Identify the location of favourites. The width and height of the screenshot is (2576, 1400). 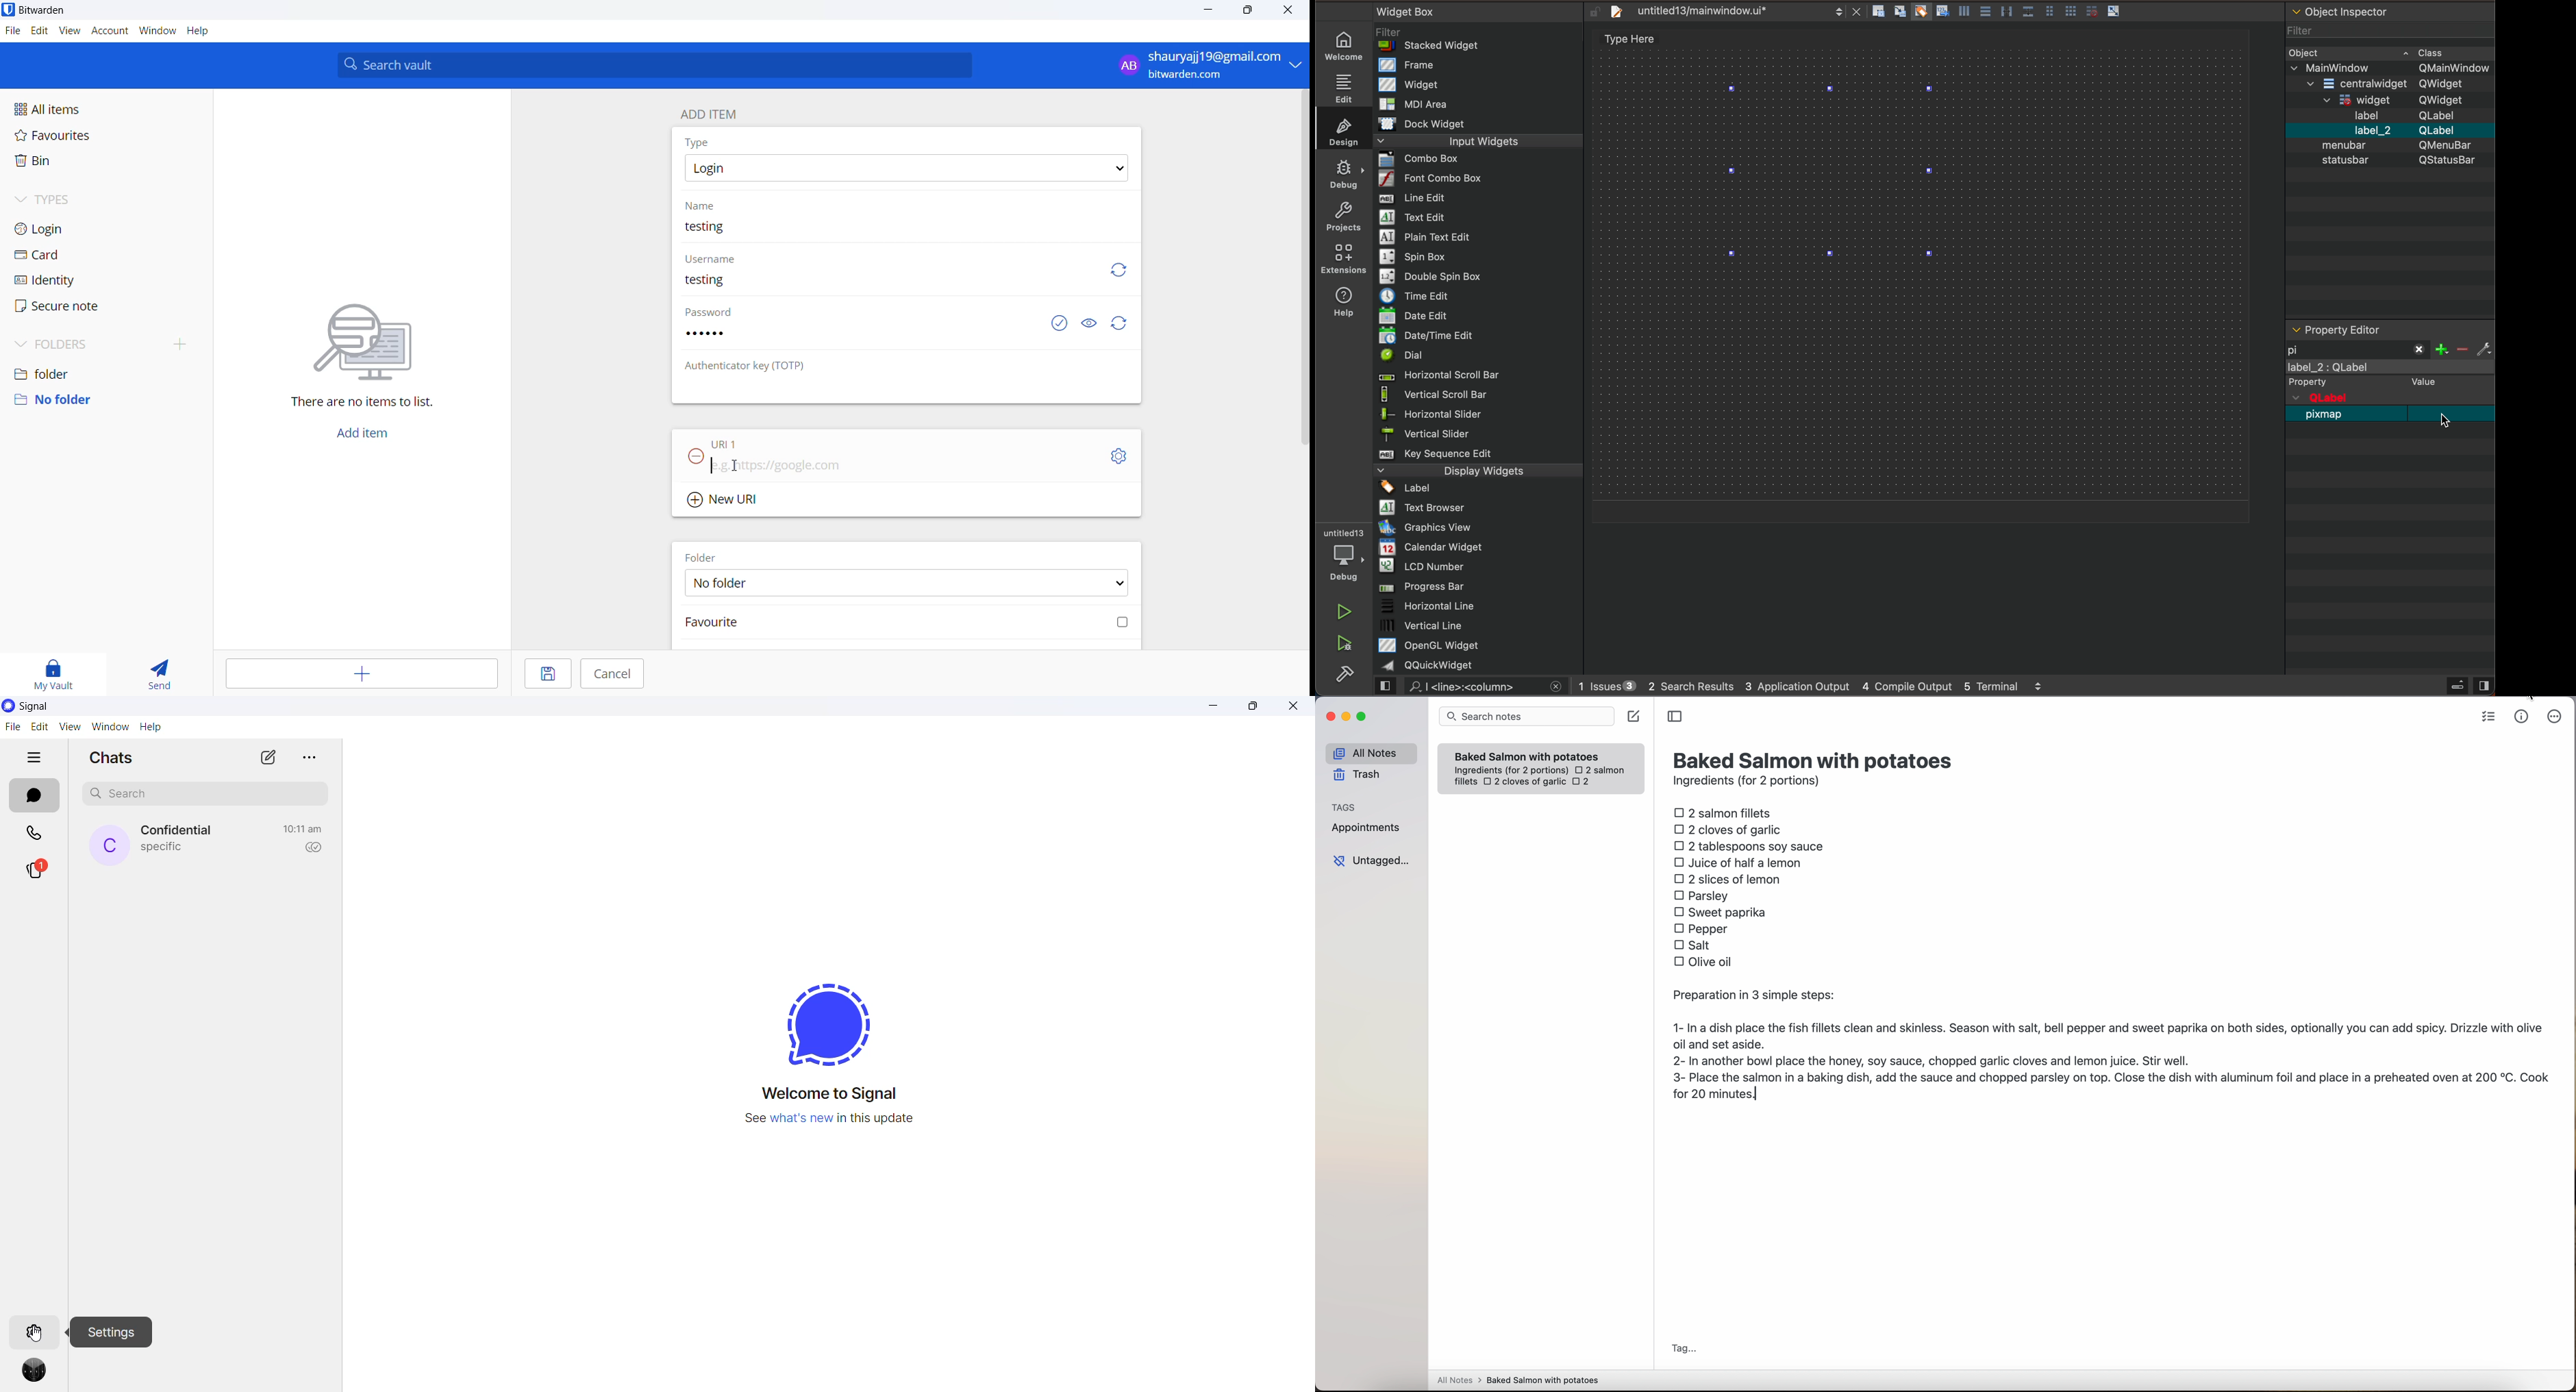
(77, 135).